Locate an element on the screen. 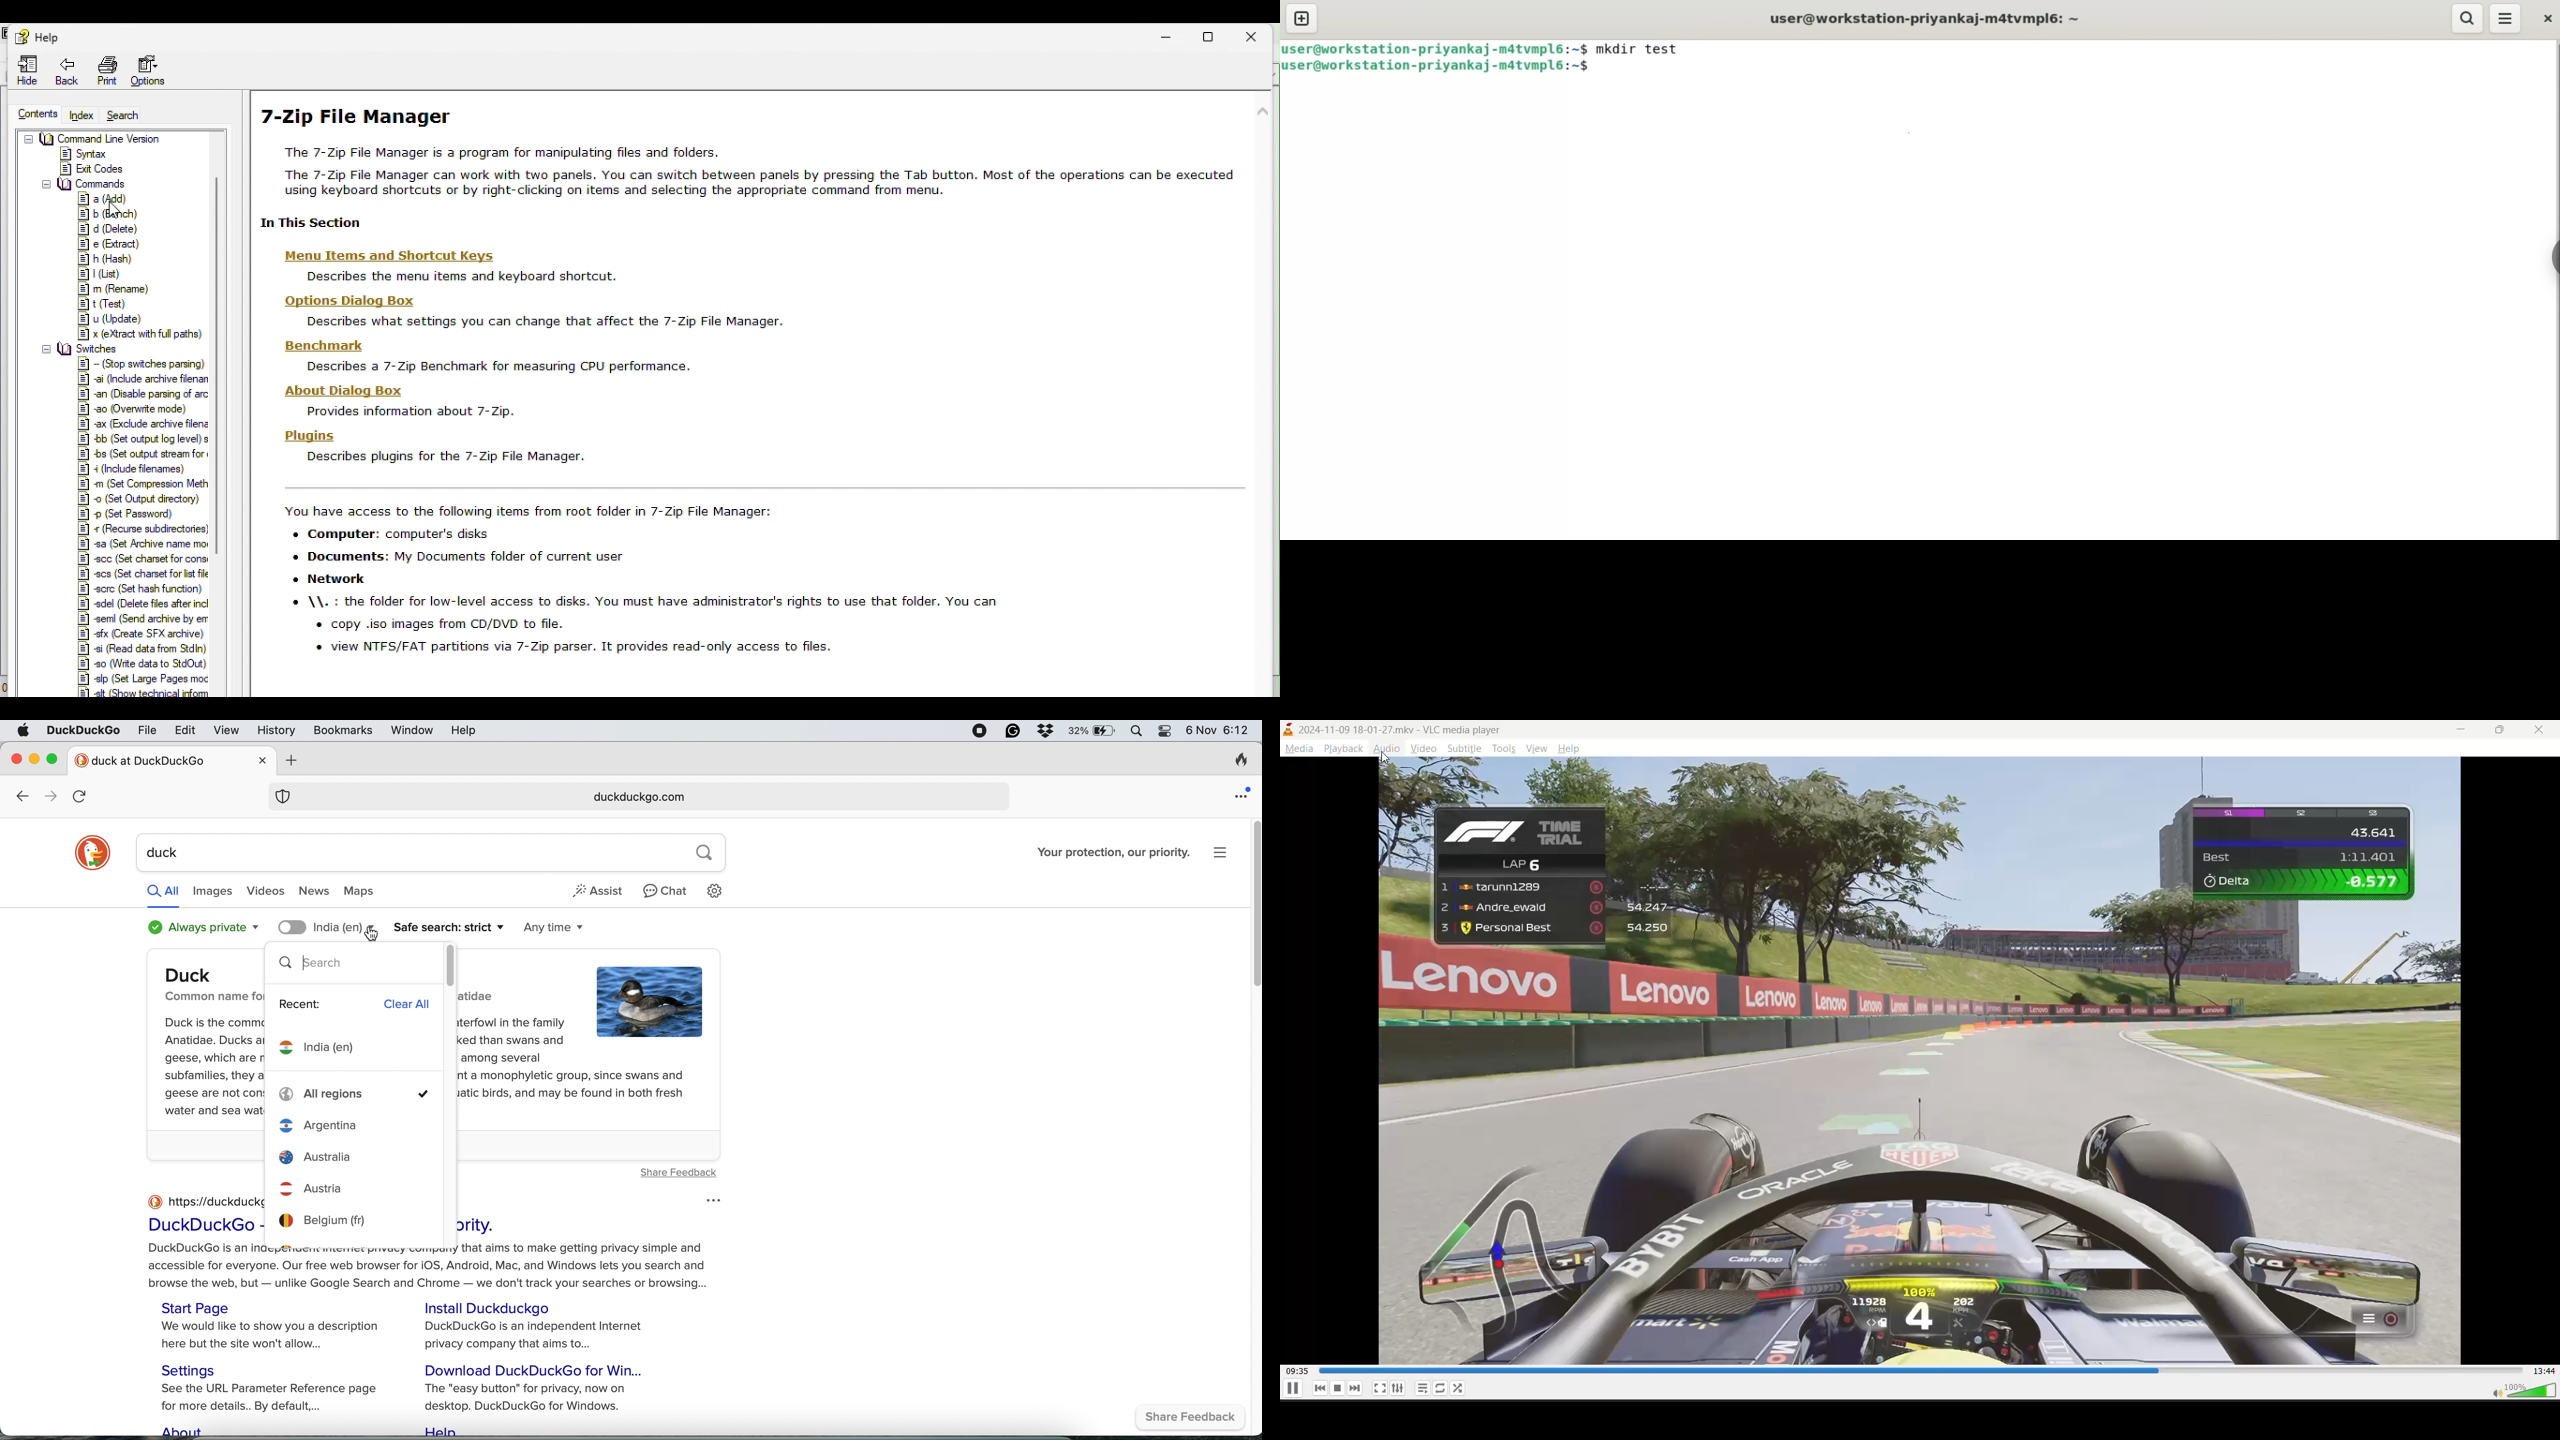  Provides information about 7- Zip. is located at coordinates (406, 411).